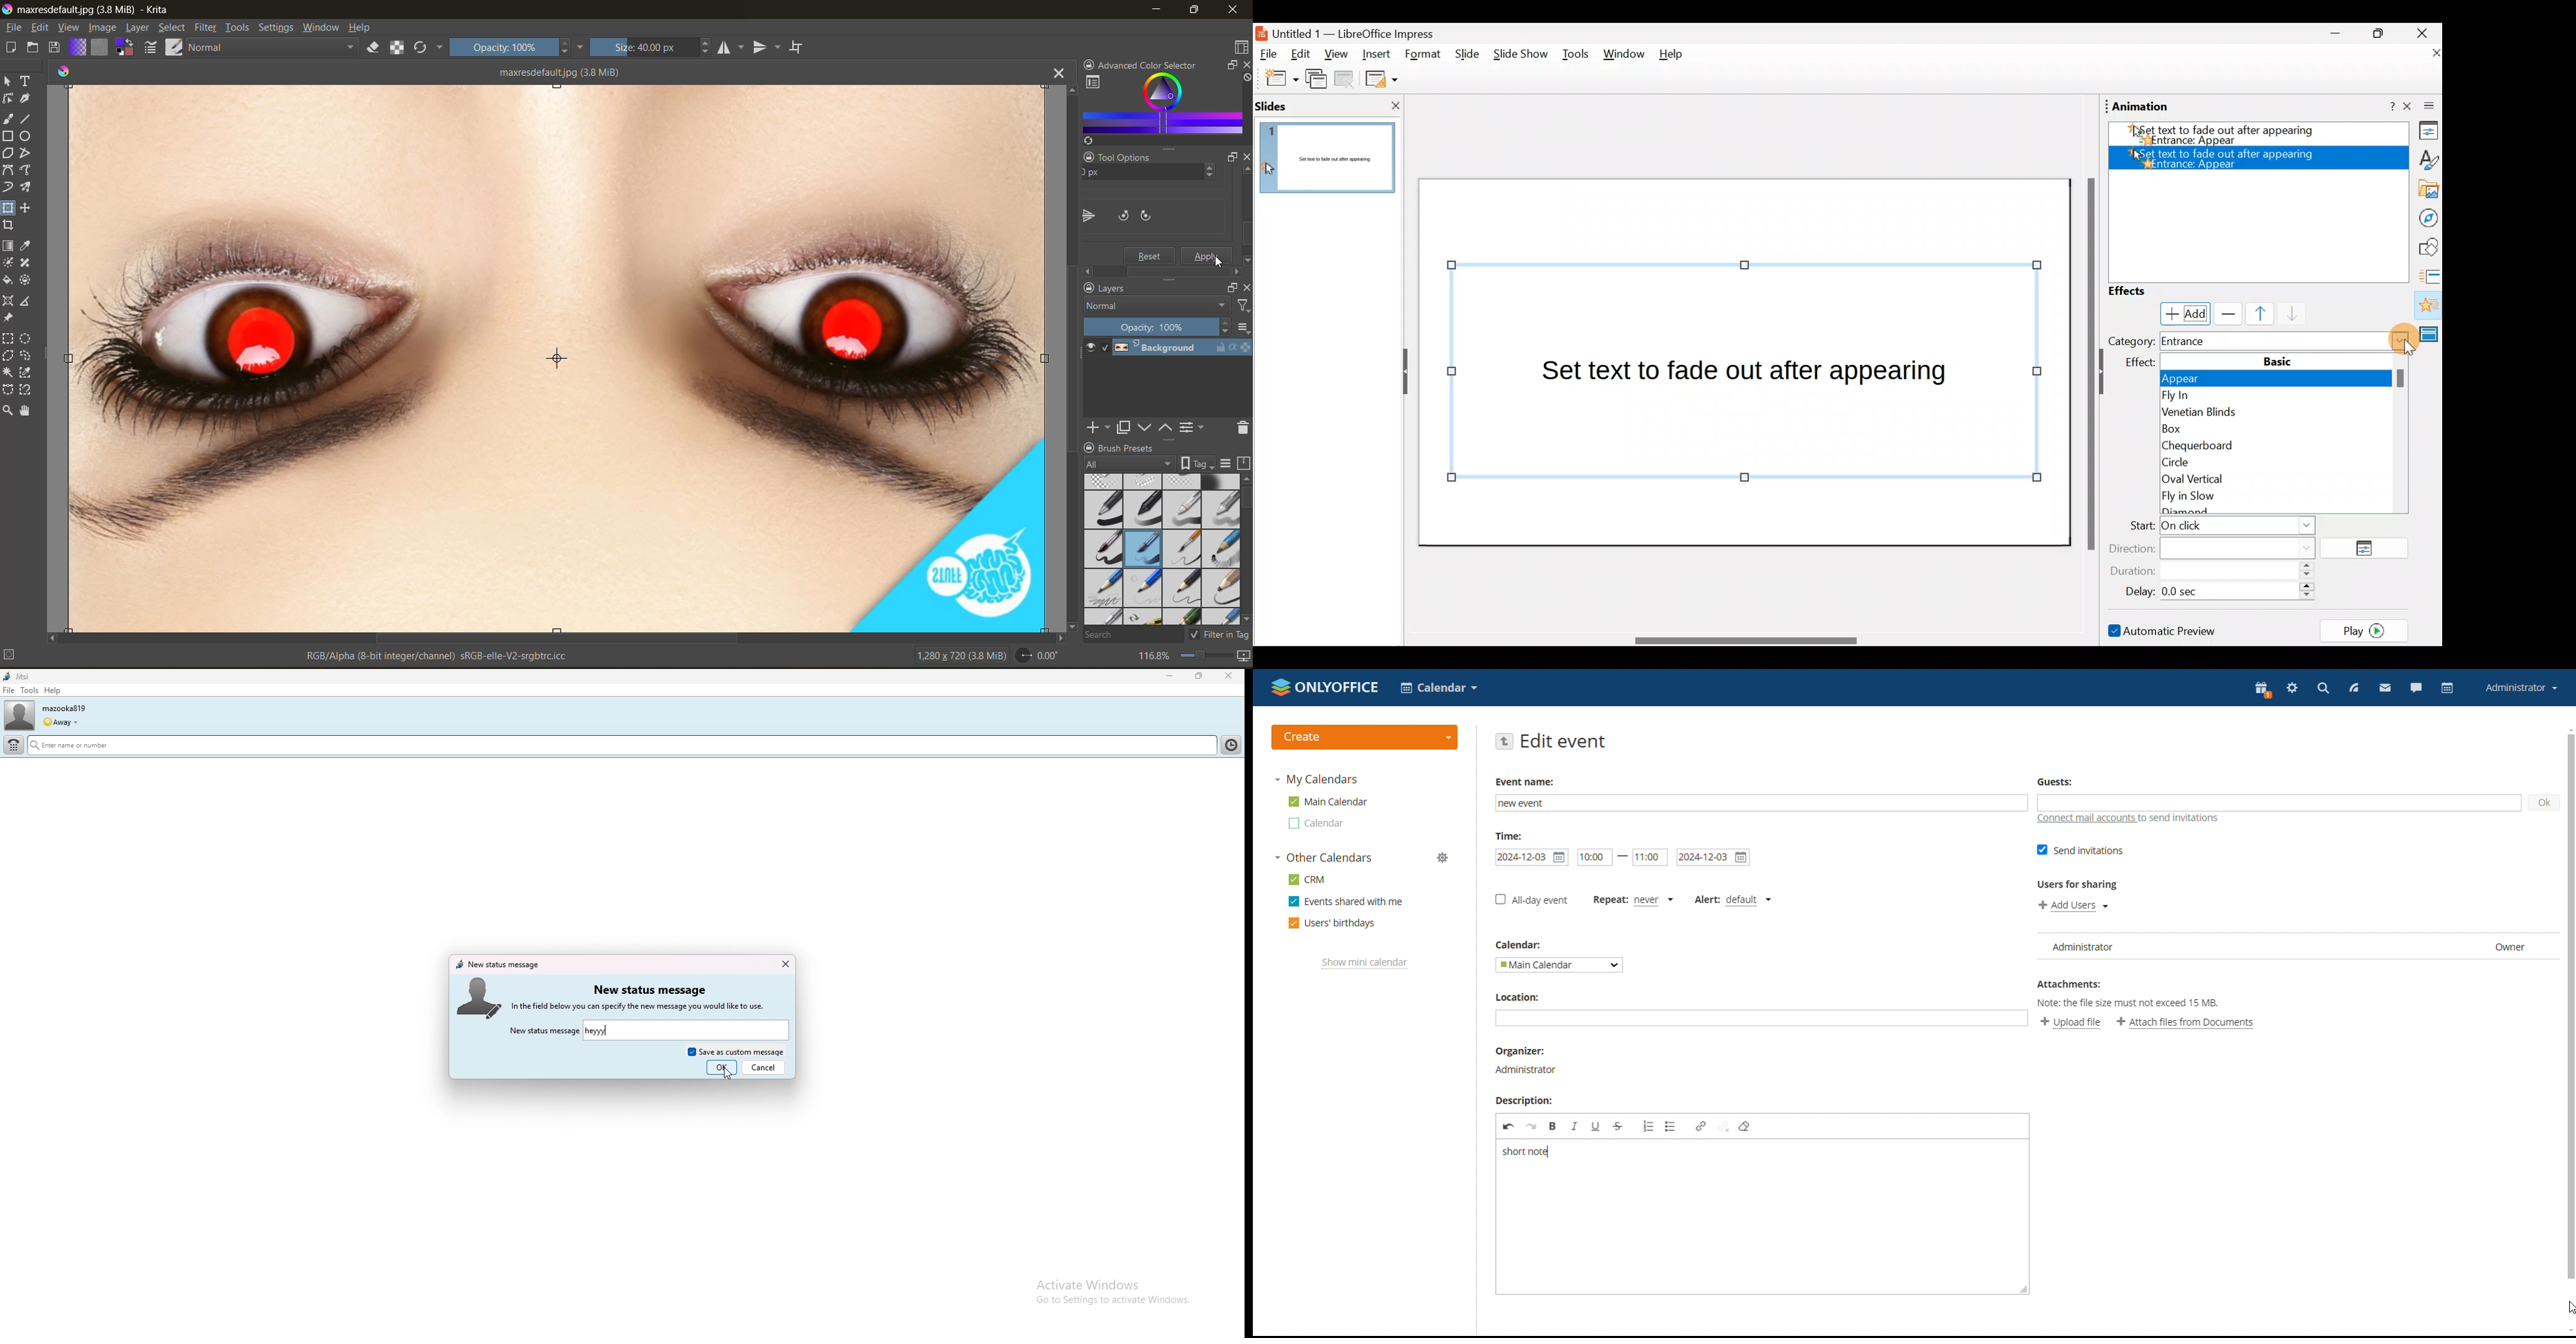 This screenshot has width=2576, height=1344. What do you see at coordinates (9, 82) in the screenshot?
I see `tool` at bounding box center [9, 82].